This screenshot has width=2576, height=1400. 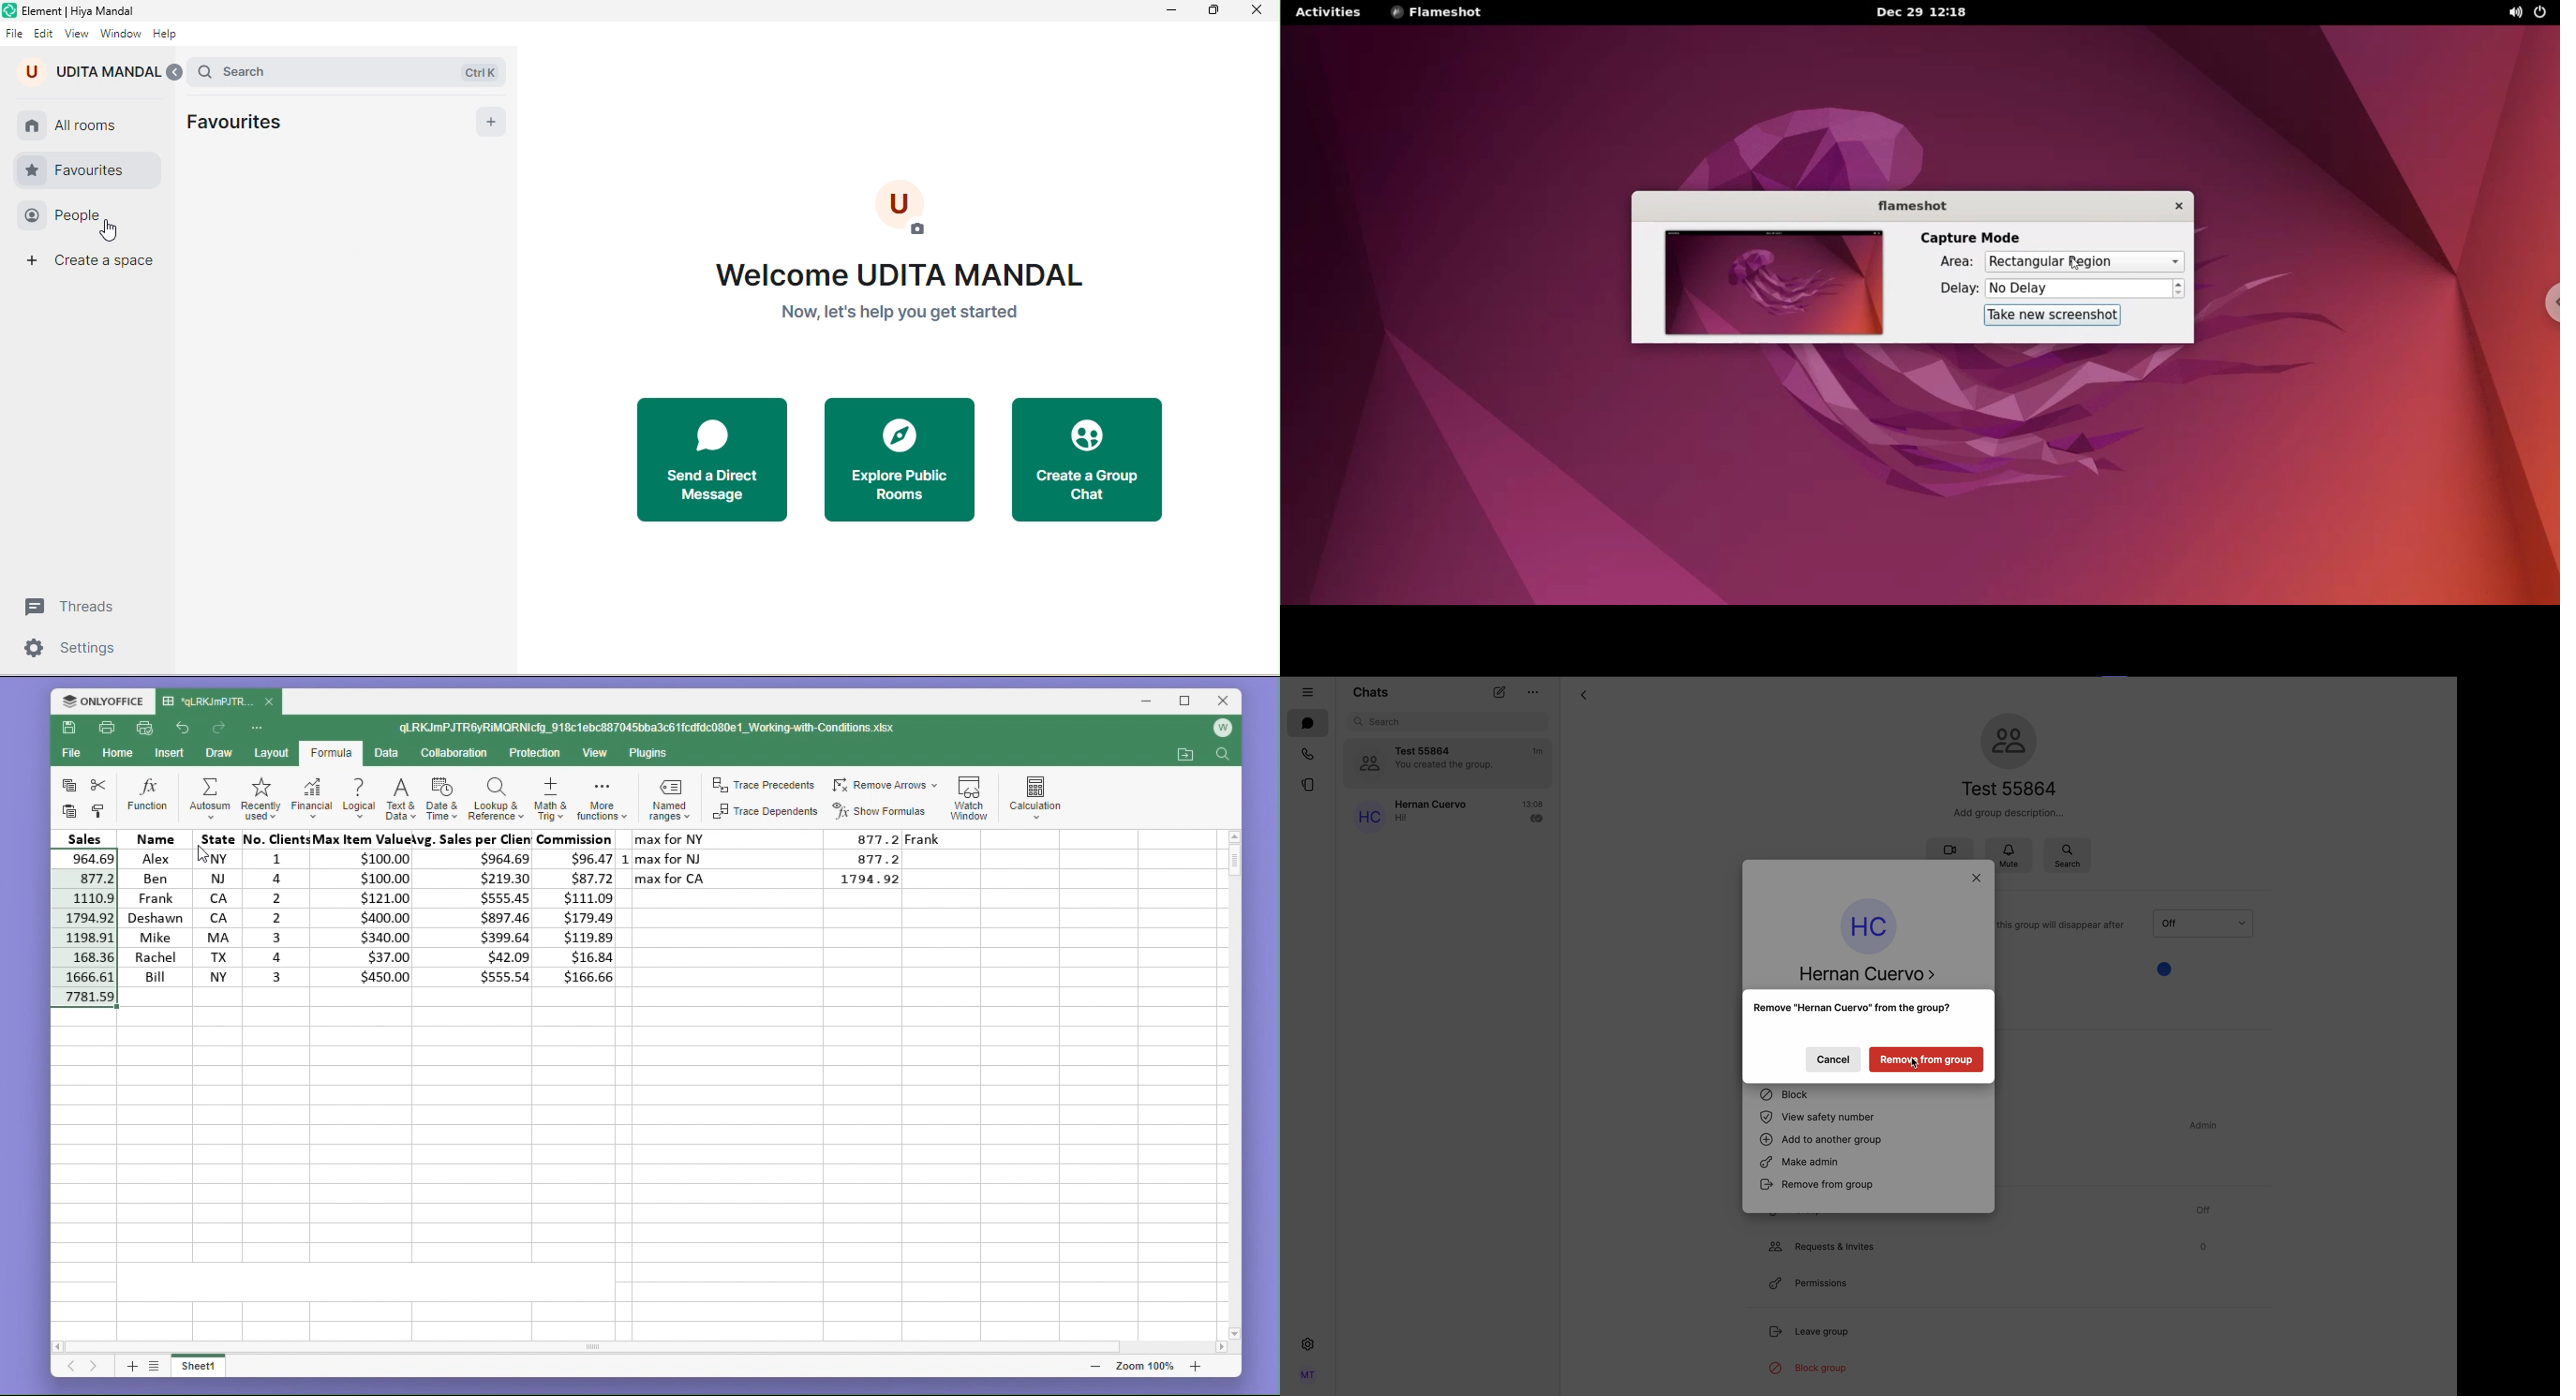 What do you see at coordinates (80, 606) in the screenshot?
I see `threads` at bounding box center [80, 606].